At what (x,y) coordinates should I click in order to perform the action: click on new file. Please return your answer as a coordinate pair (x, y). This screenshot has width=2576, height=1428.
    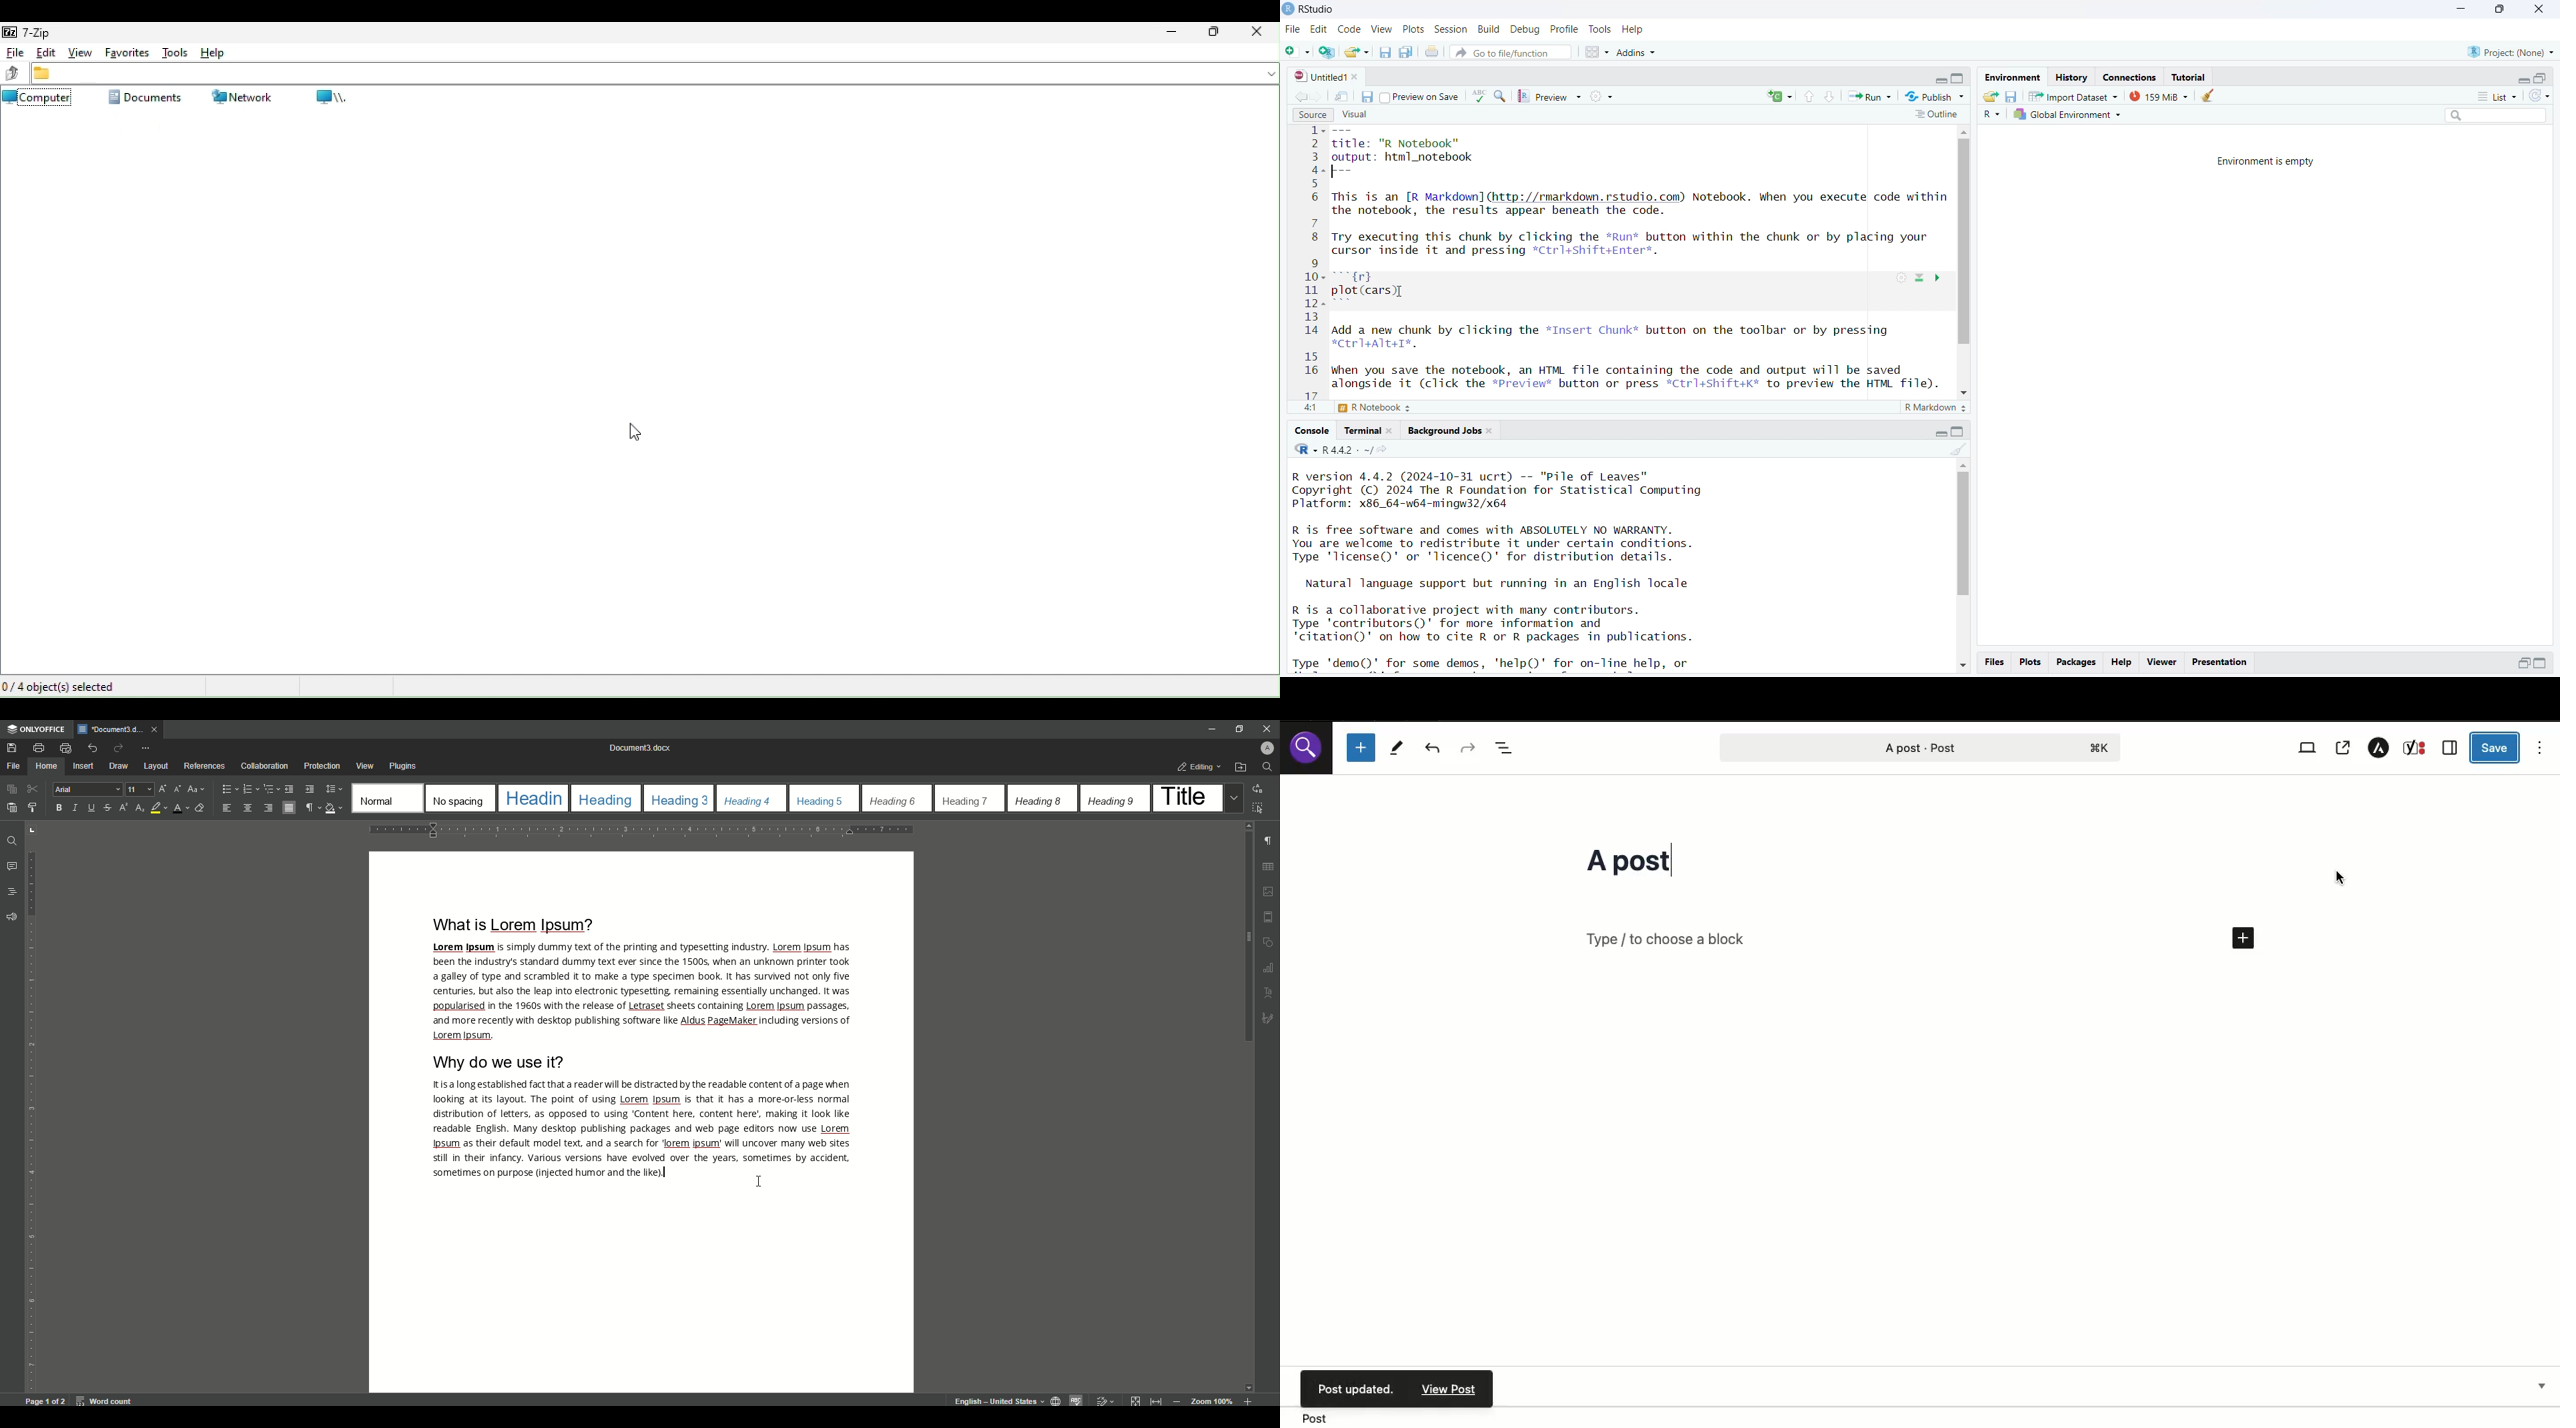
    Looking at the image, I should click on (1298, 52).